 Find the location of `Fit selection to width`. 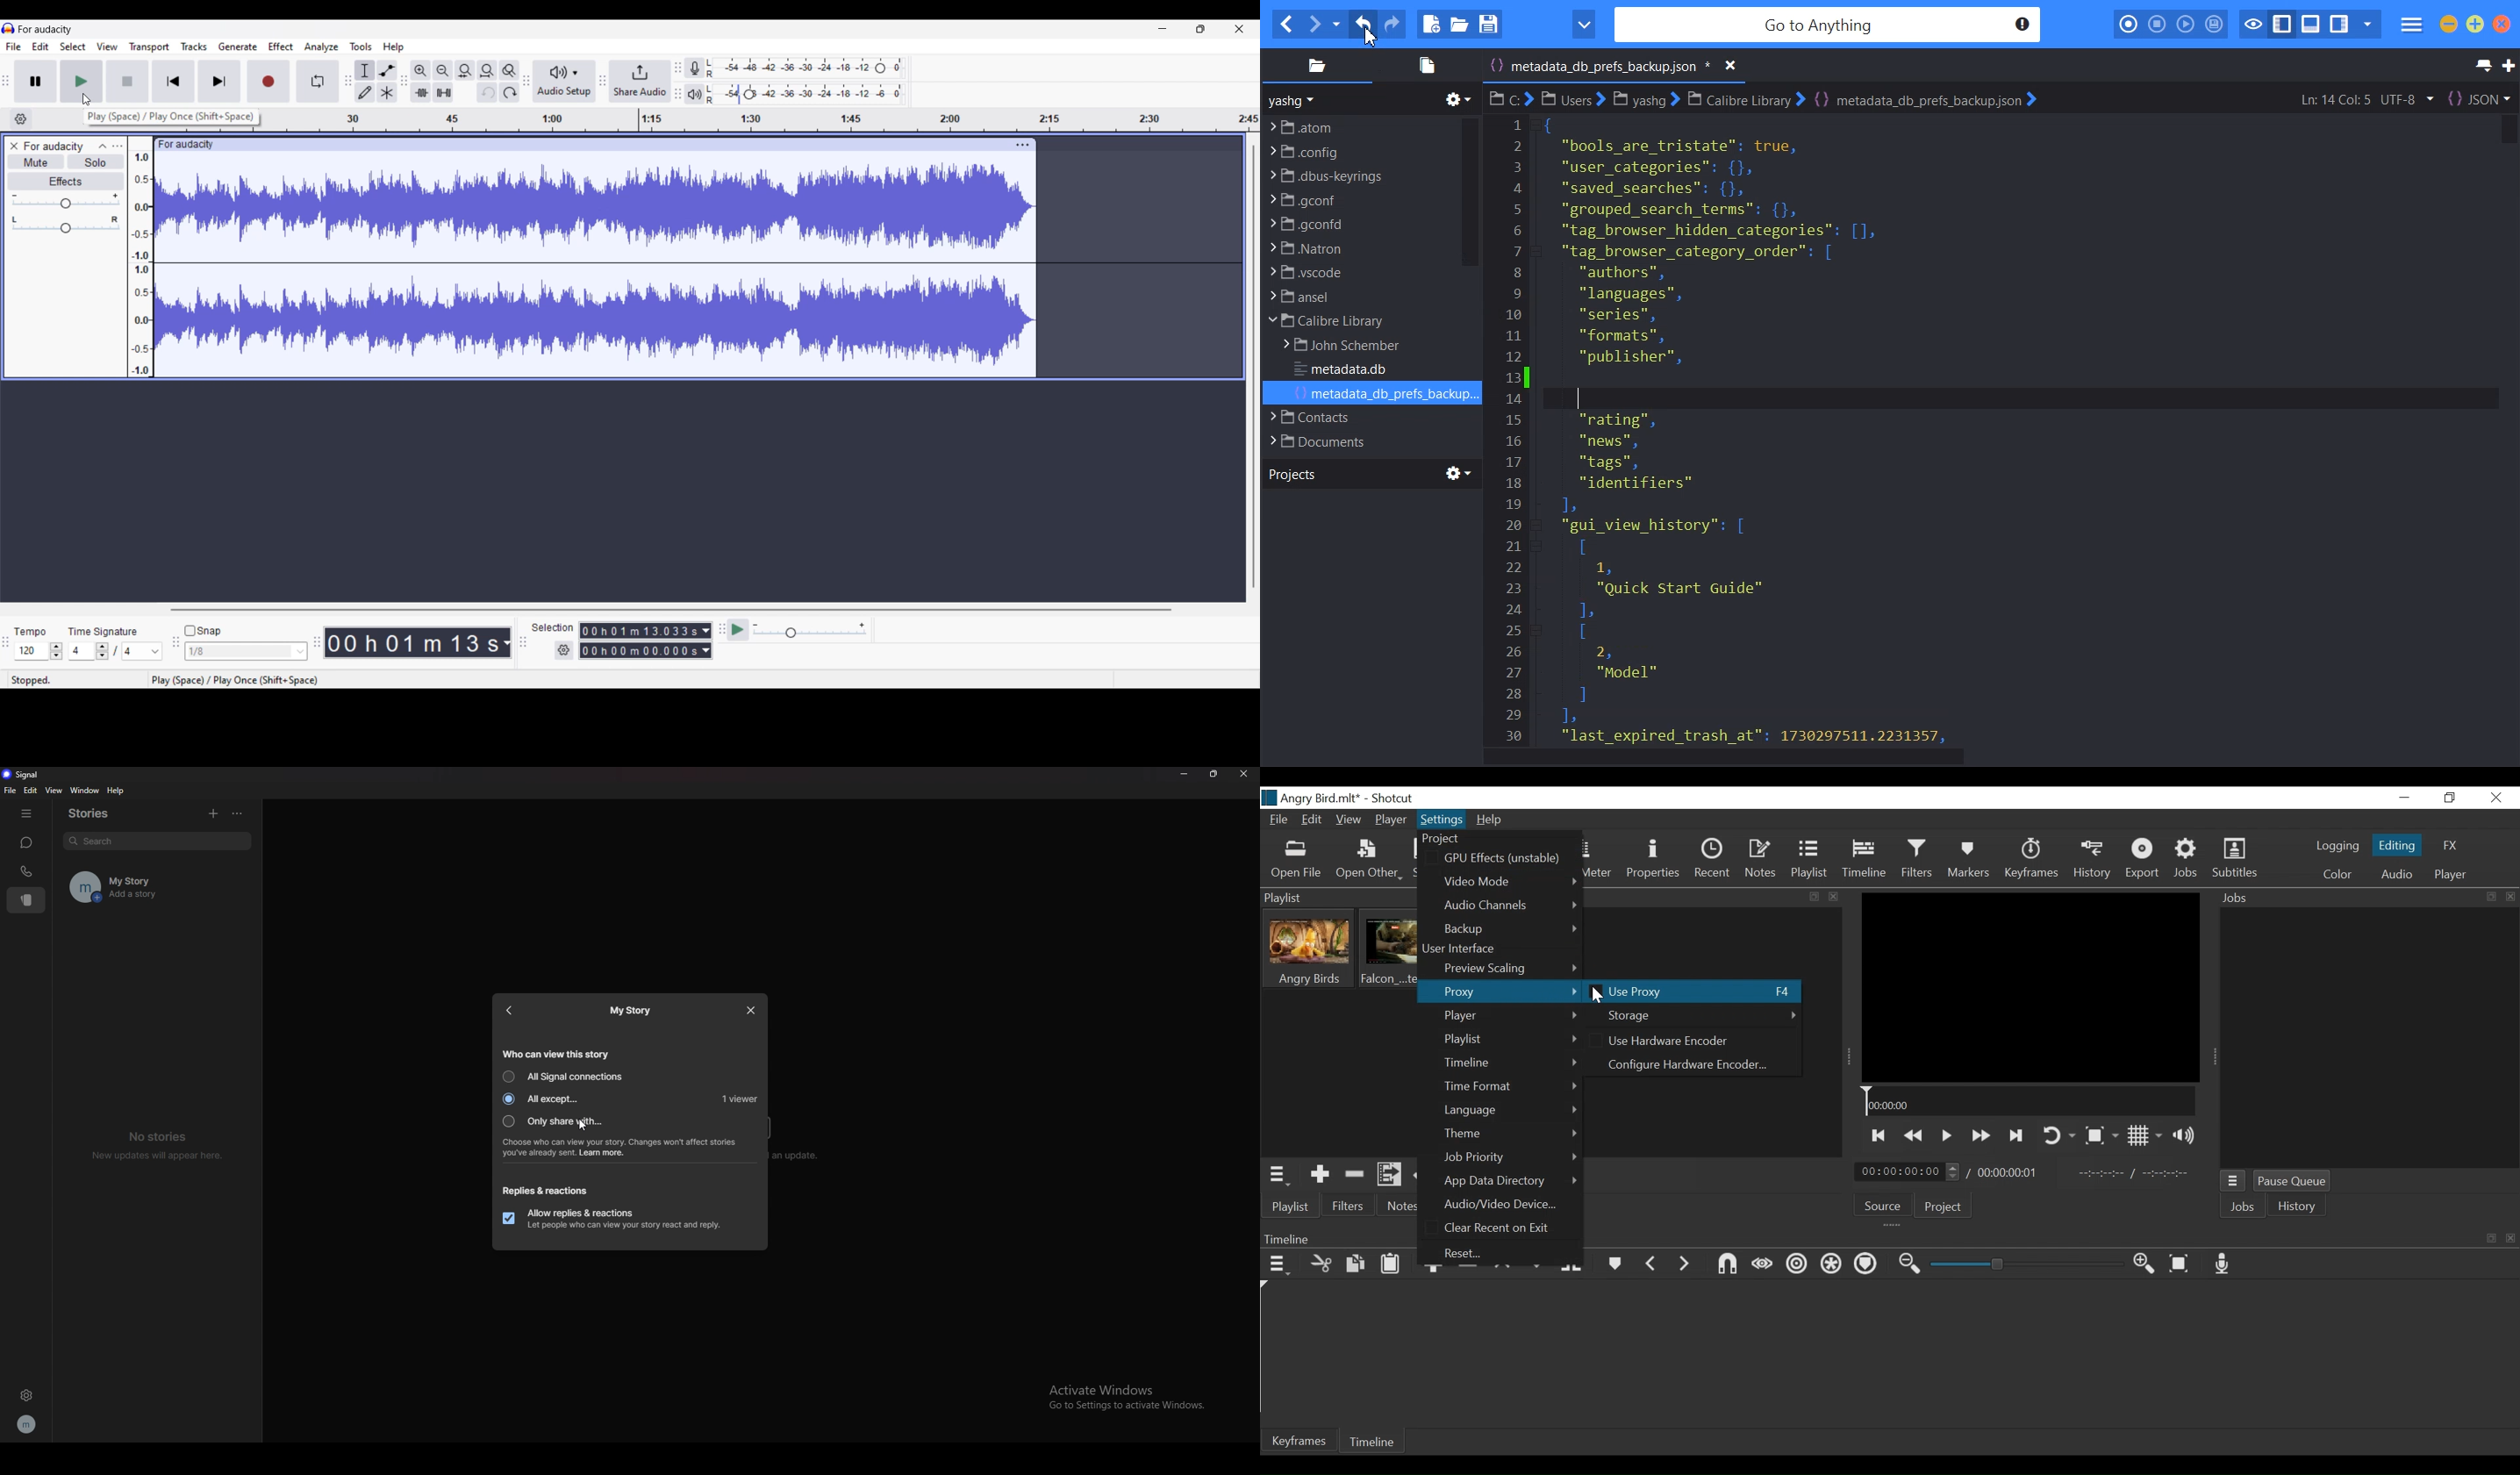

Fit selection to width is located at coordinates (465, 71).